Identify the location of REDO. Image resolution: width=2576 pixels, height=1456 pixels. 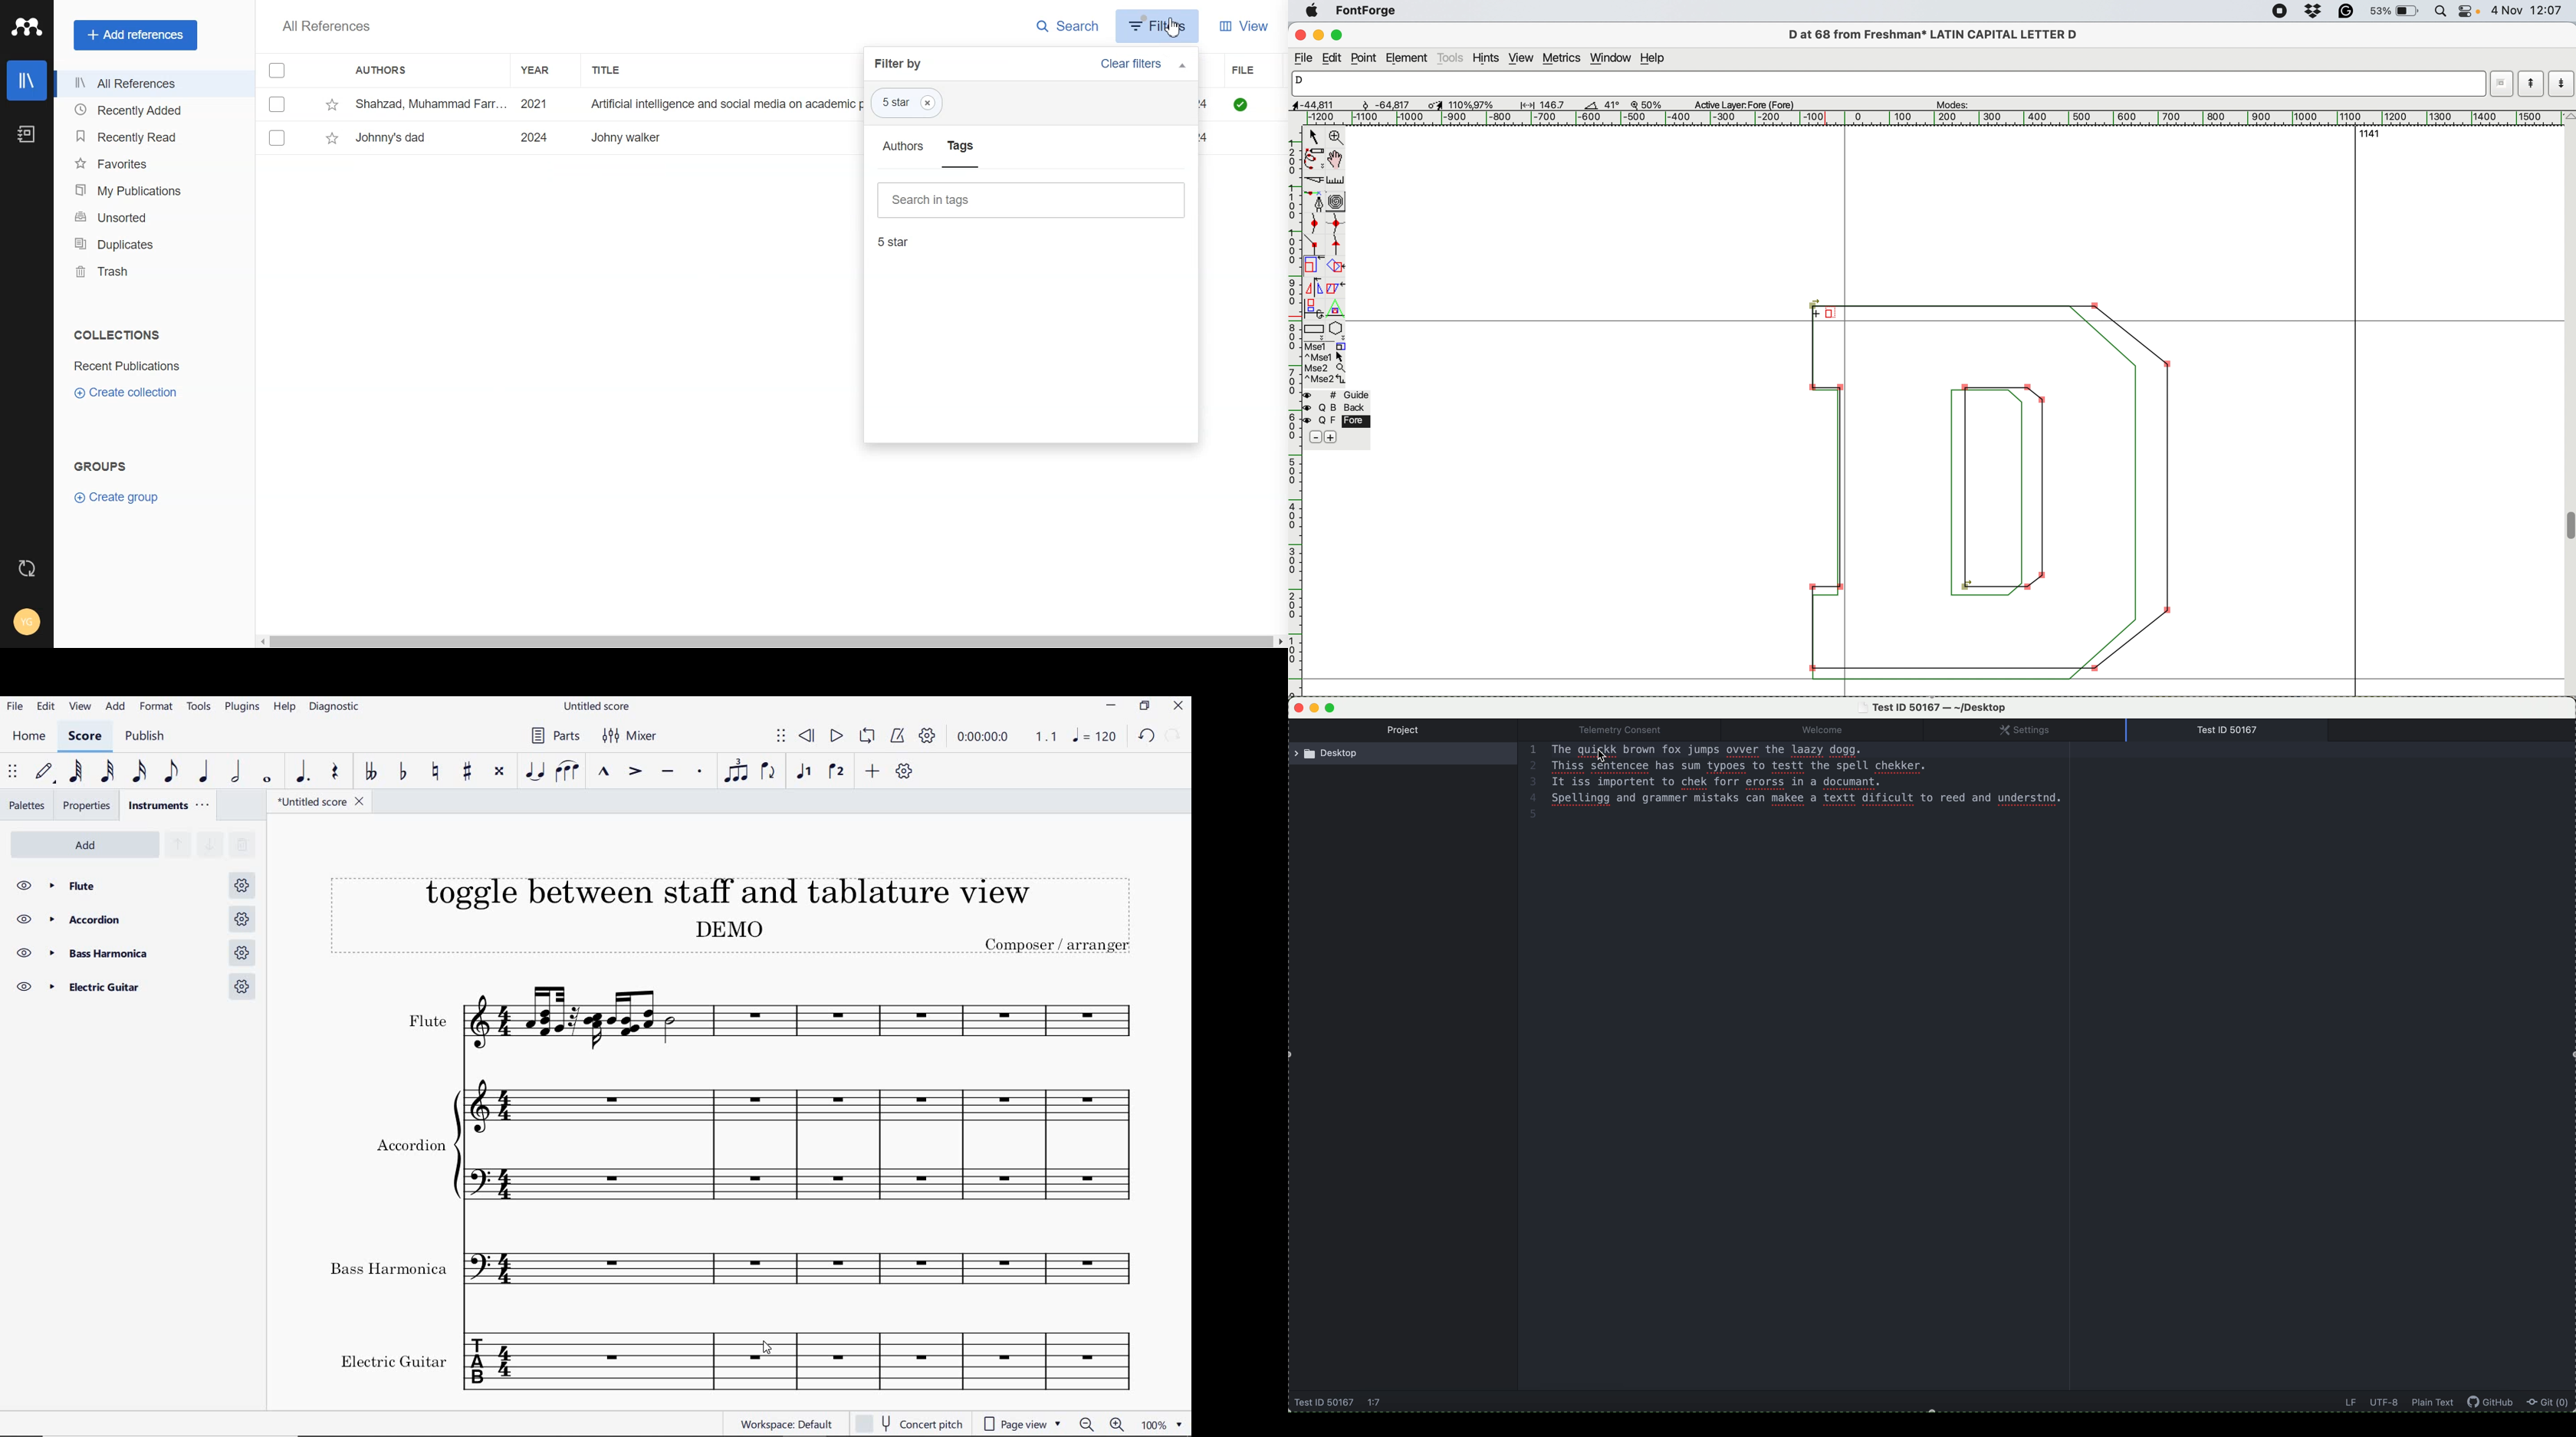
(1173, 737).